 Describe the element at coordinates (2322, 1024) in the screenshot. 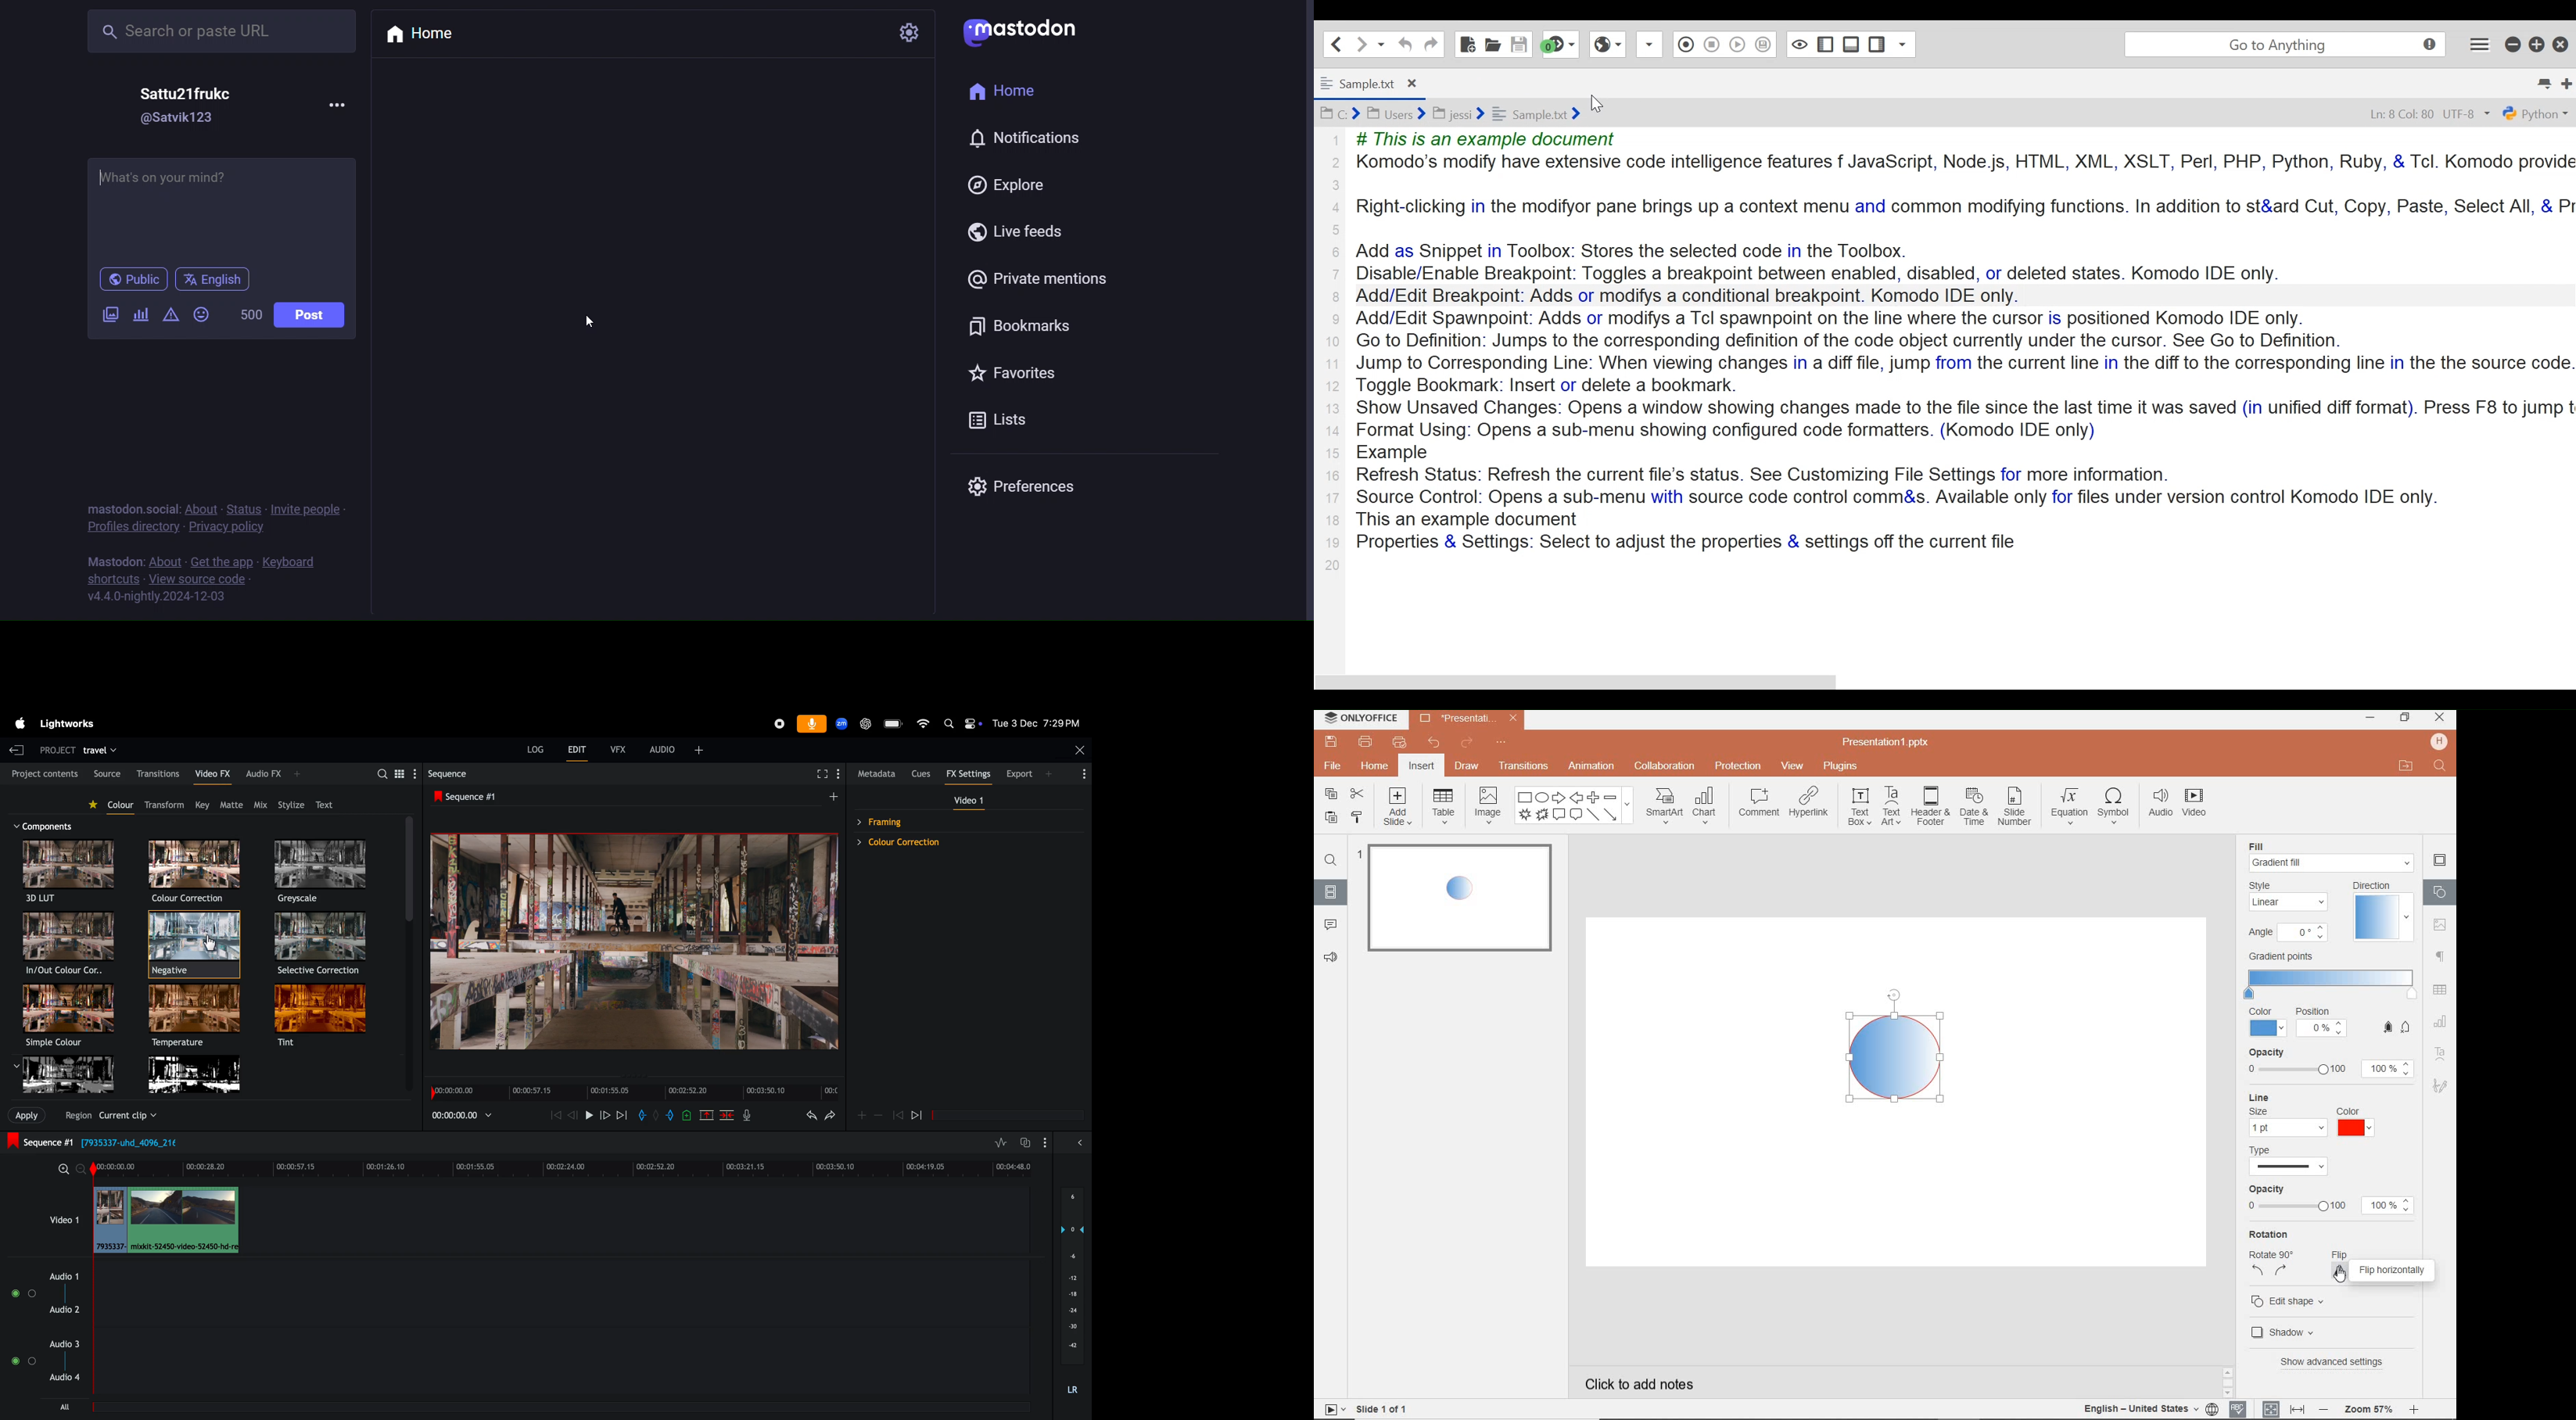

I see `position` at that location.